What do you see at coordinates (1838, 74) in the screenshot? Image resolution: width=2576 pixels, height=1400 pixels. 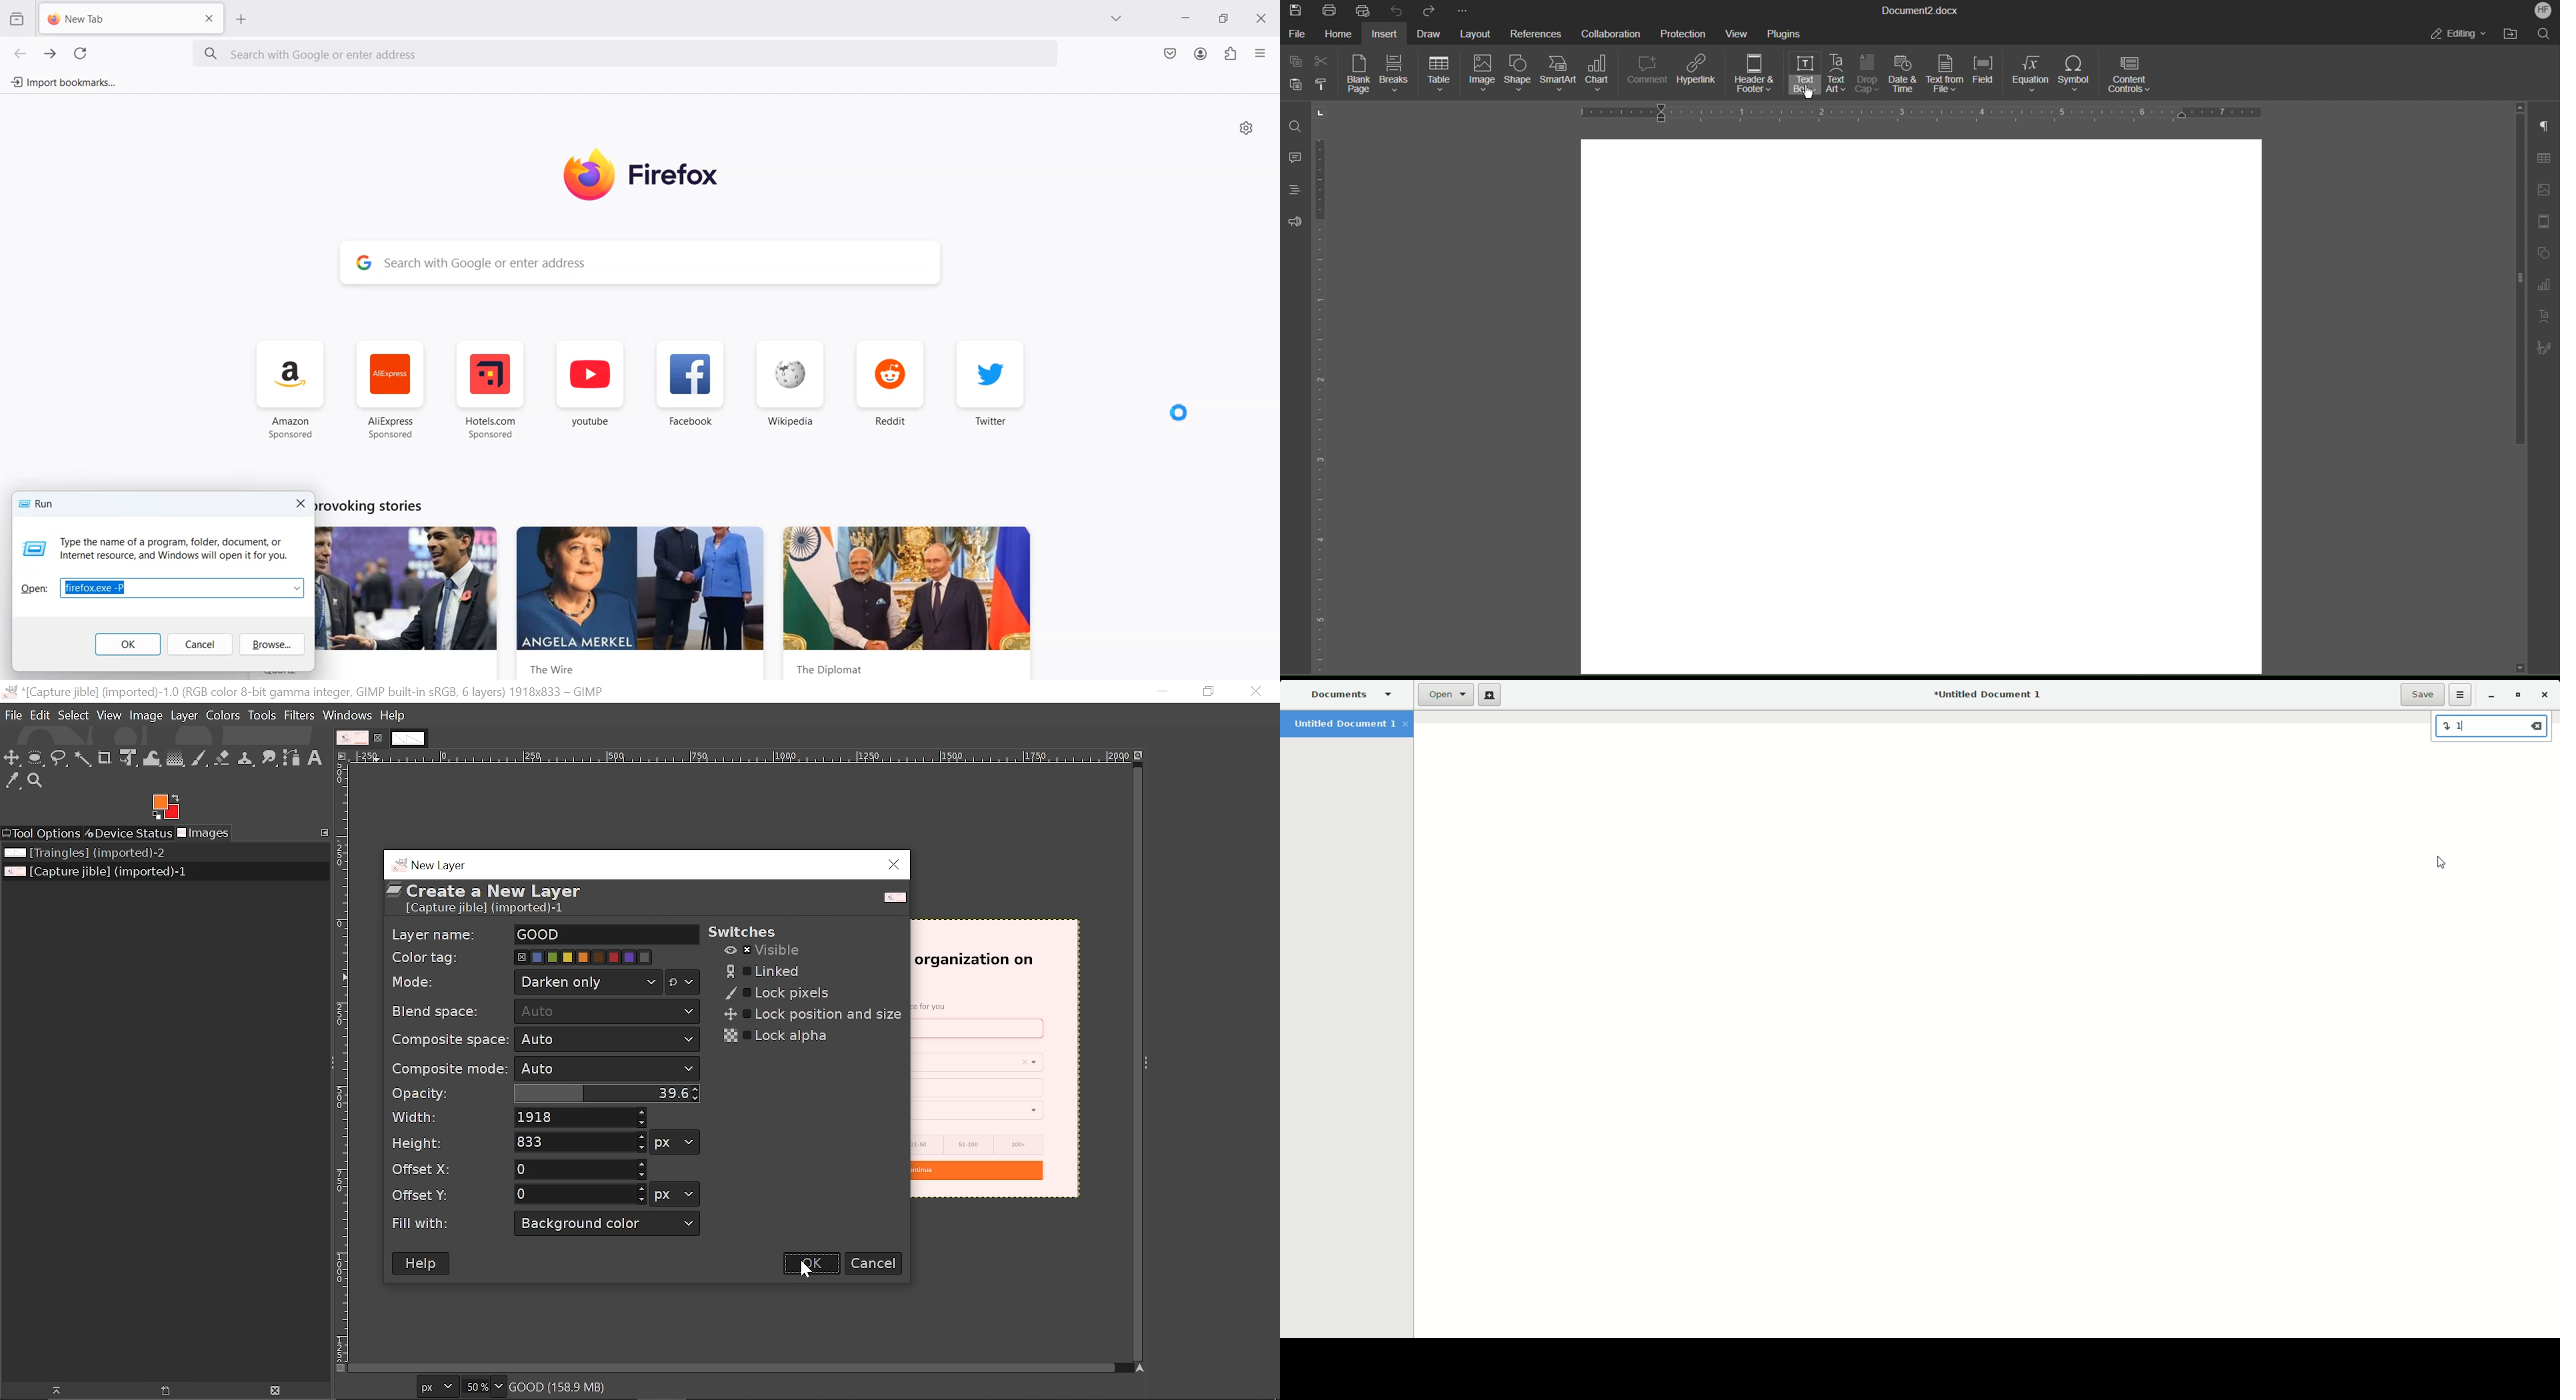 I see `Text Art` at bounding box center [1838, 74].